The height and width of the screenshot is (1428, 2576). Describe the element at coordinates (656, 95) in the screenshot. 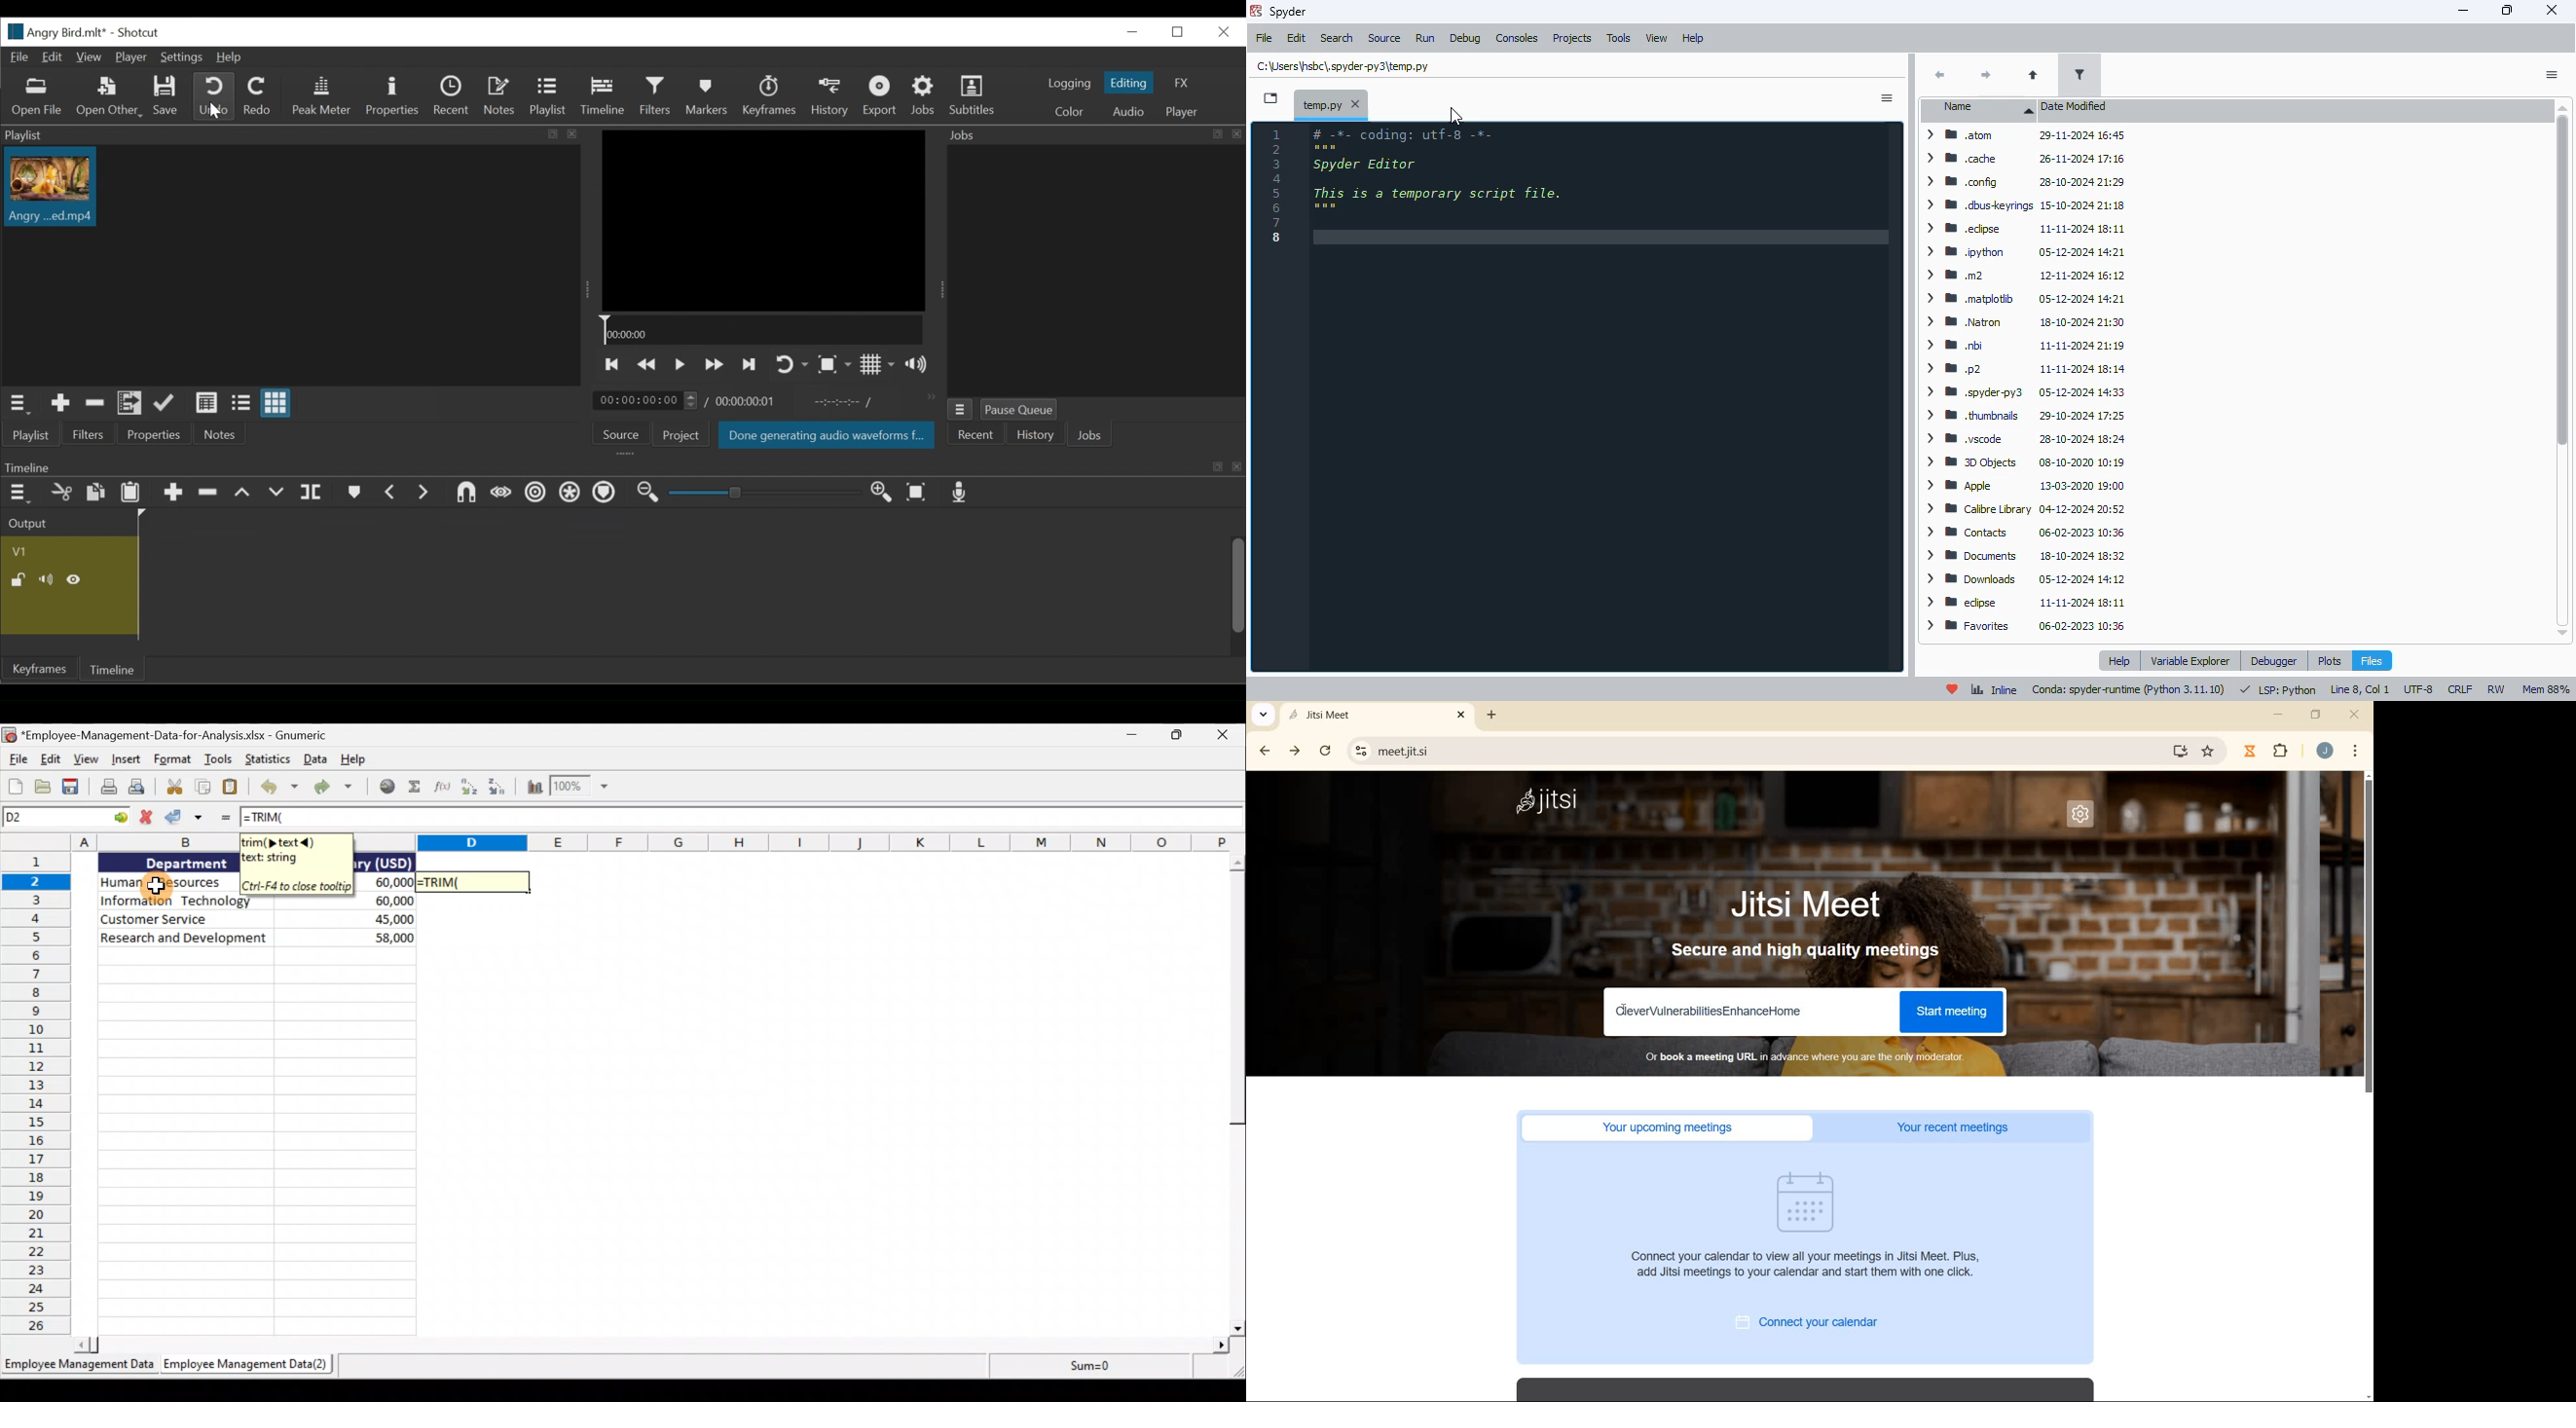

I see `Filters` at that location.